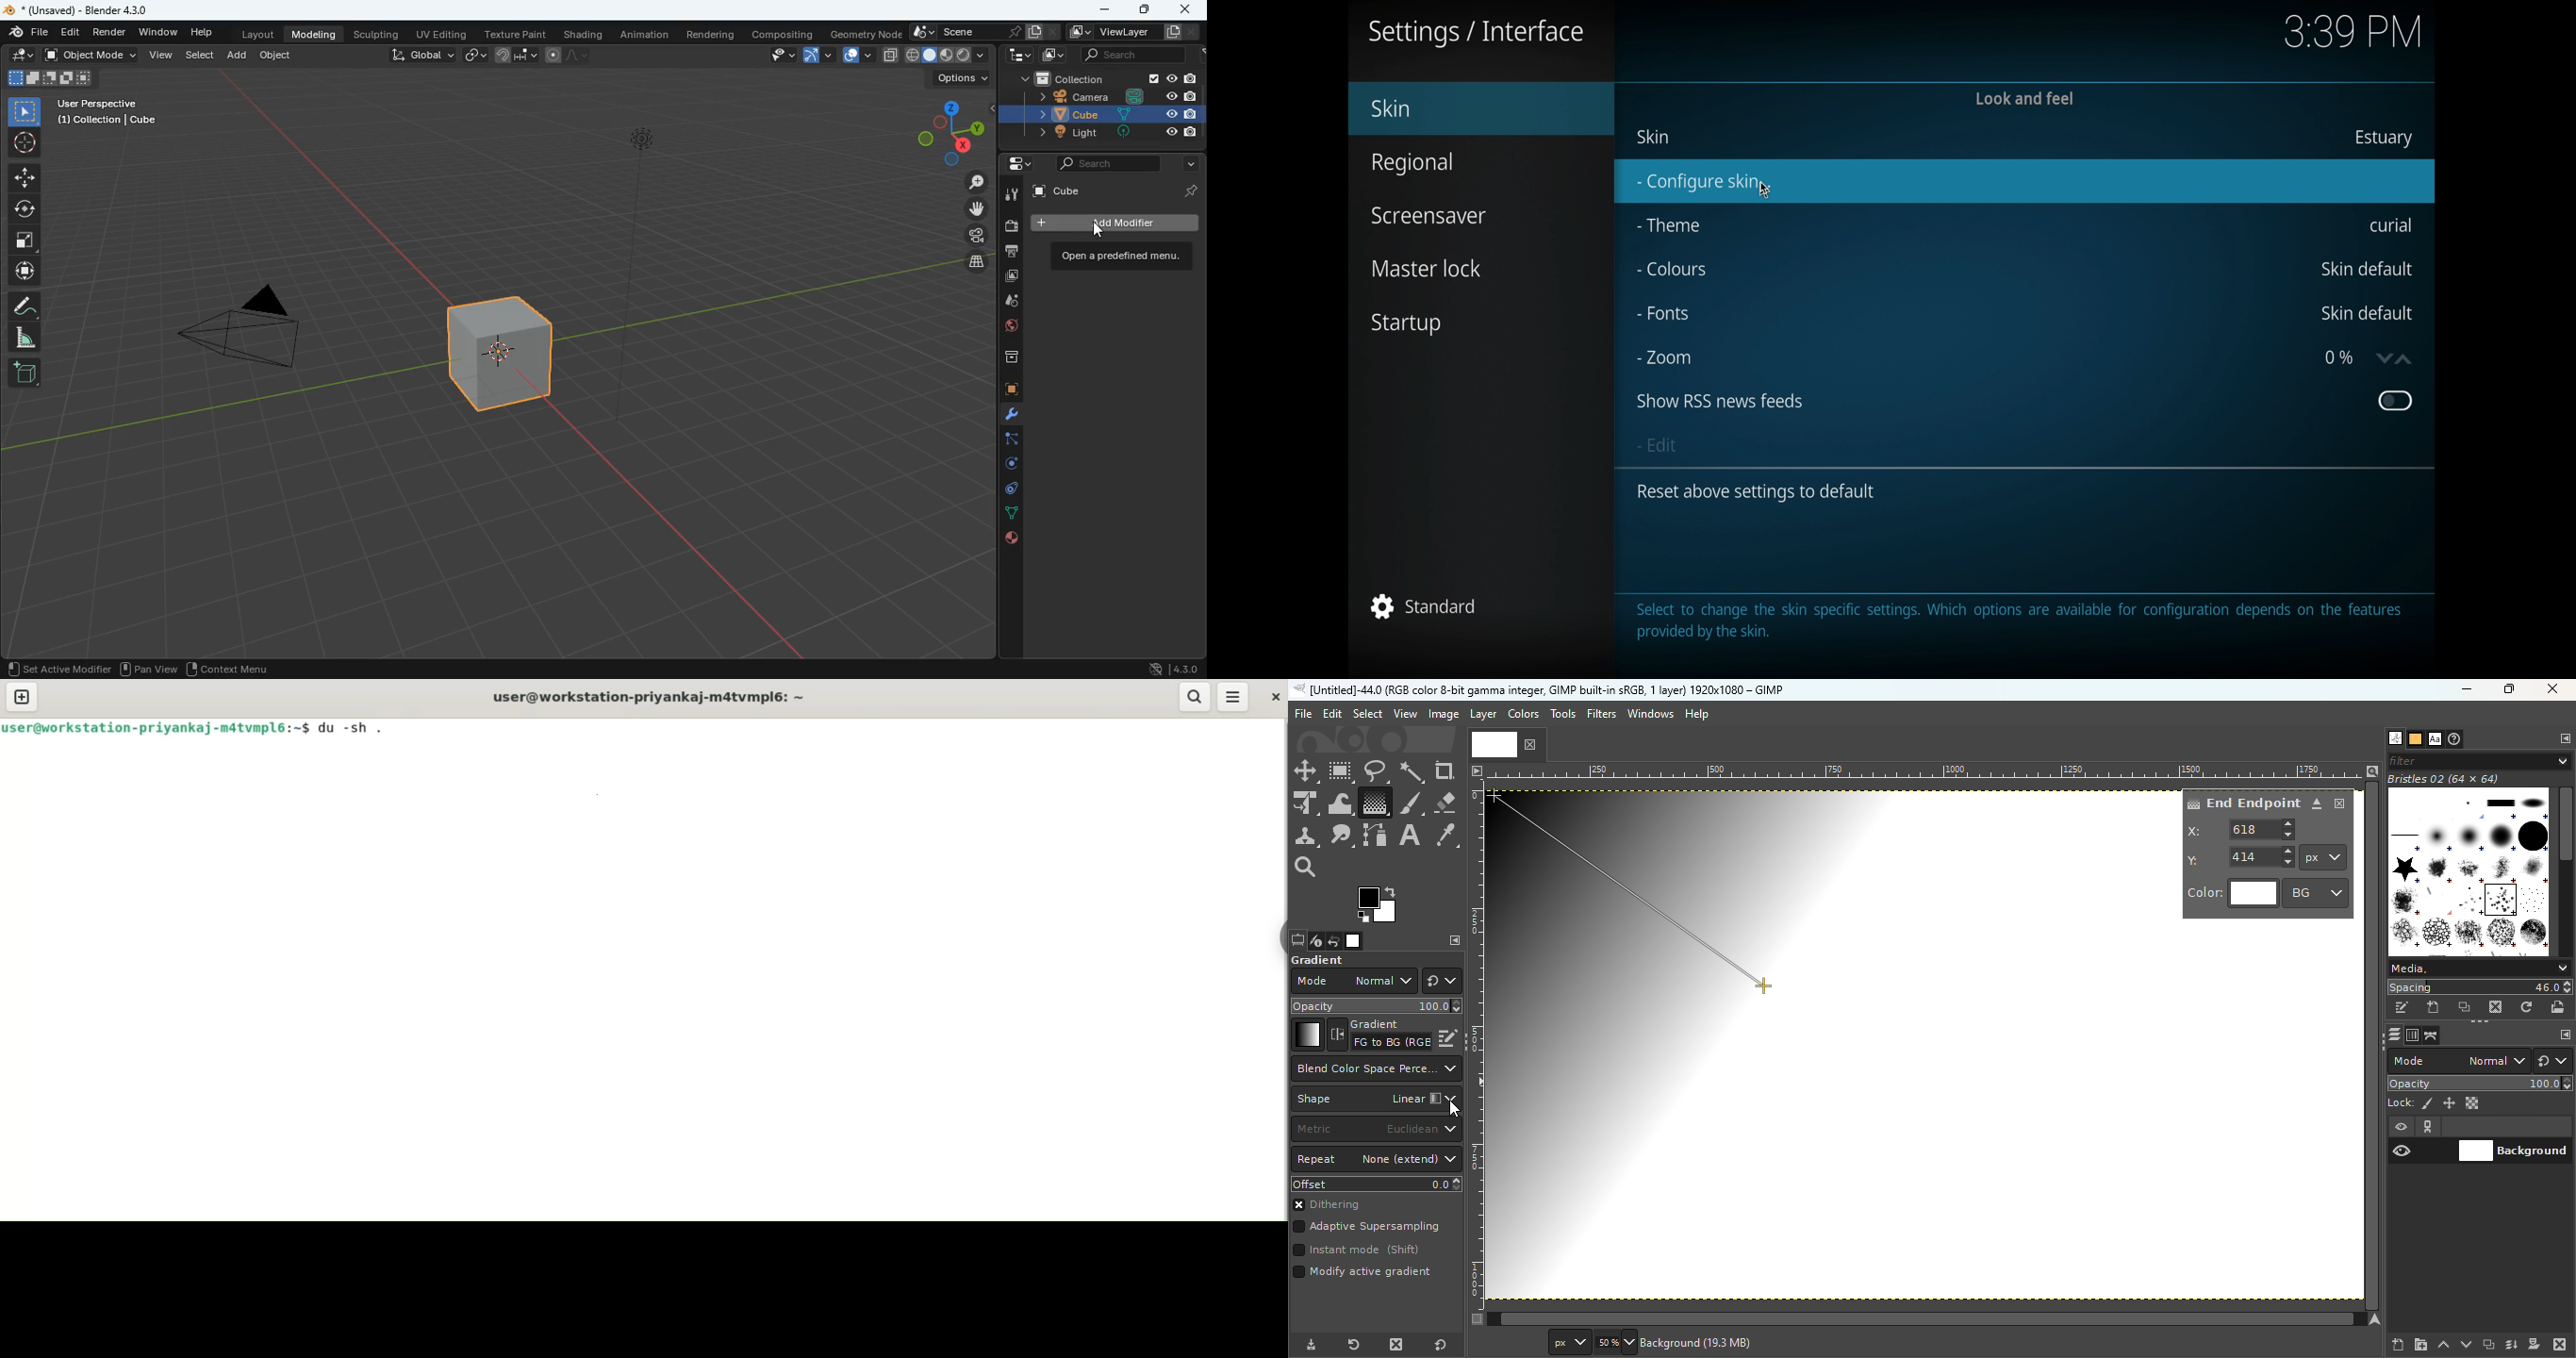 This screenshot has height=1372, width=2576. Describe the element at coordinates (1376, 836) in the screenshot. I see `Paths tool` at that location.